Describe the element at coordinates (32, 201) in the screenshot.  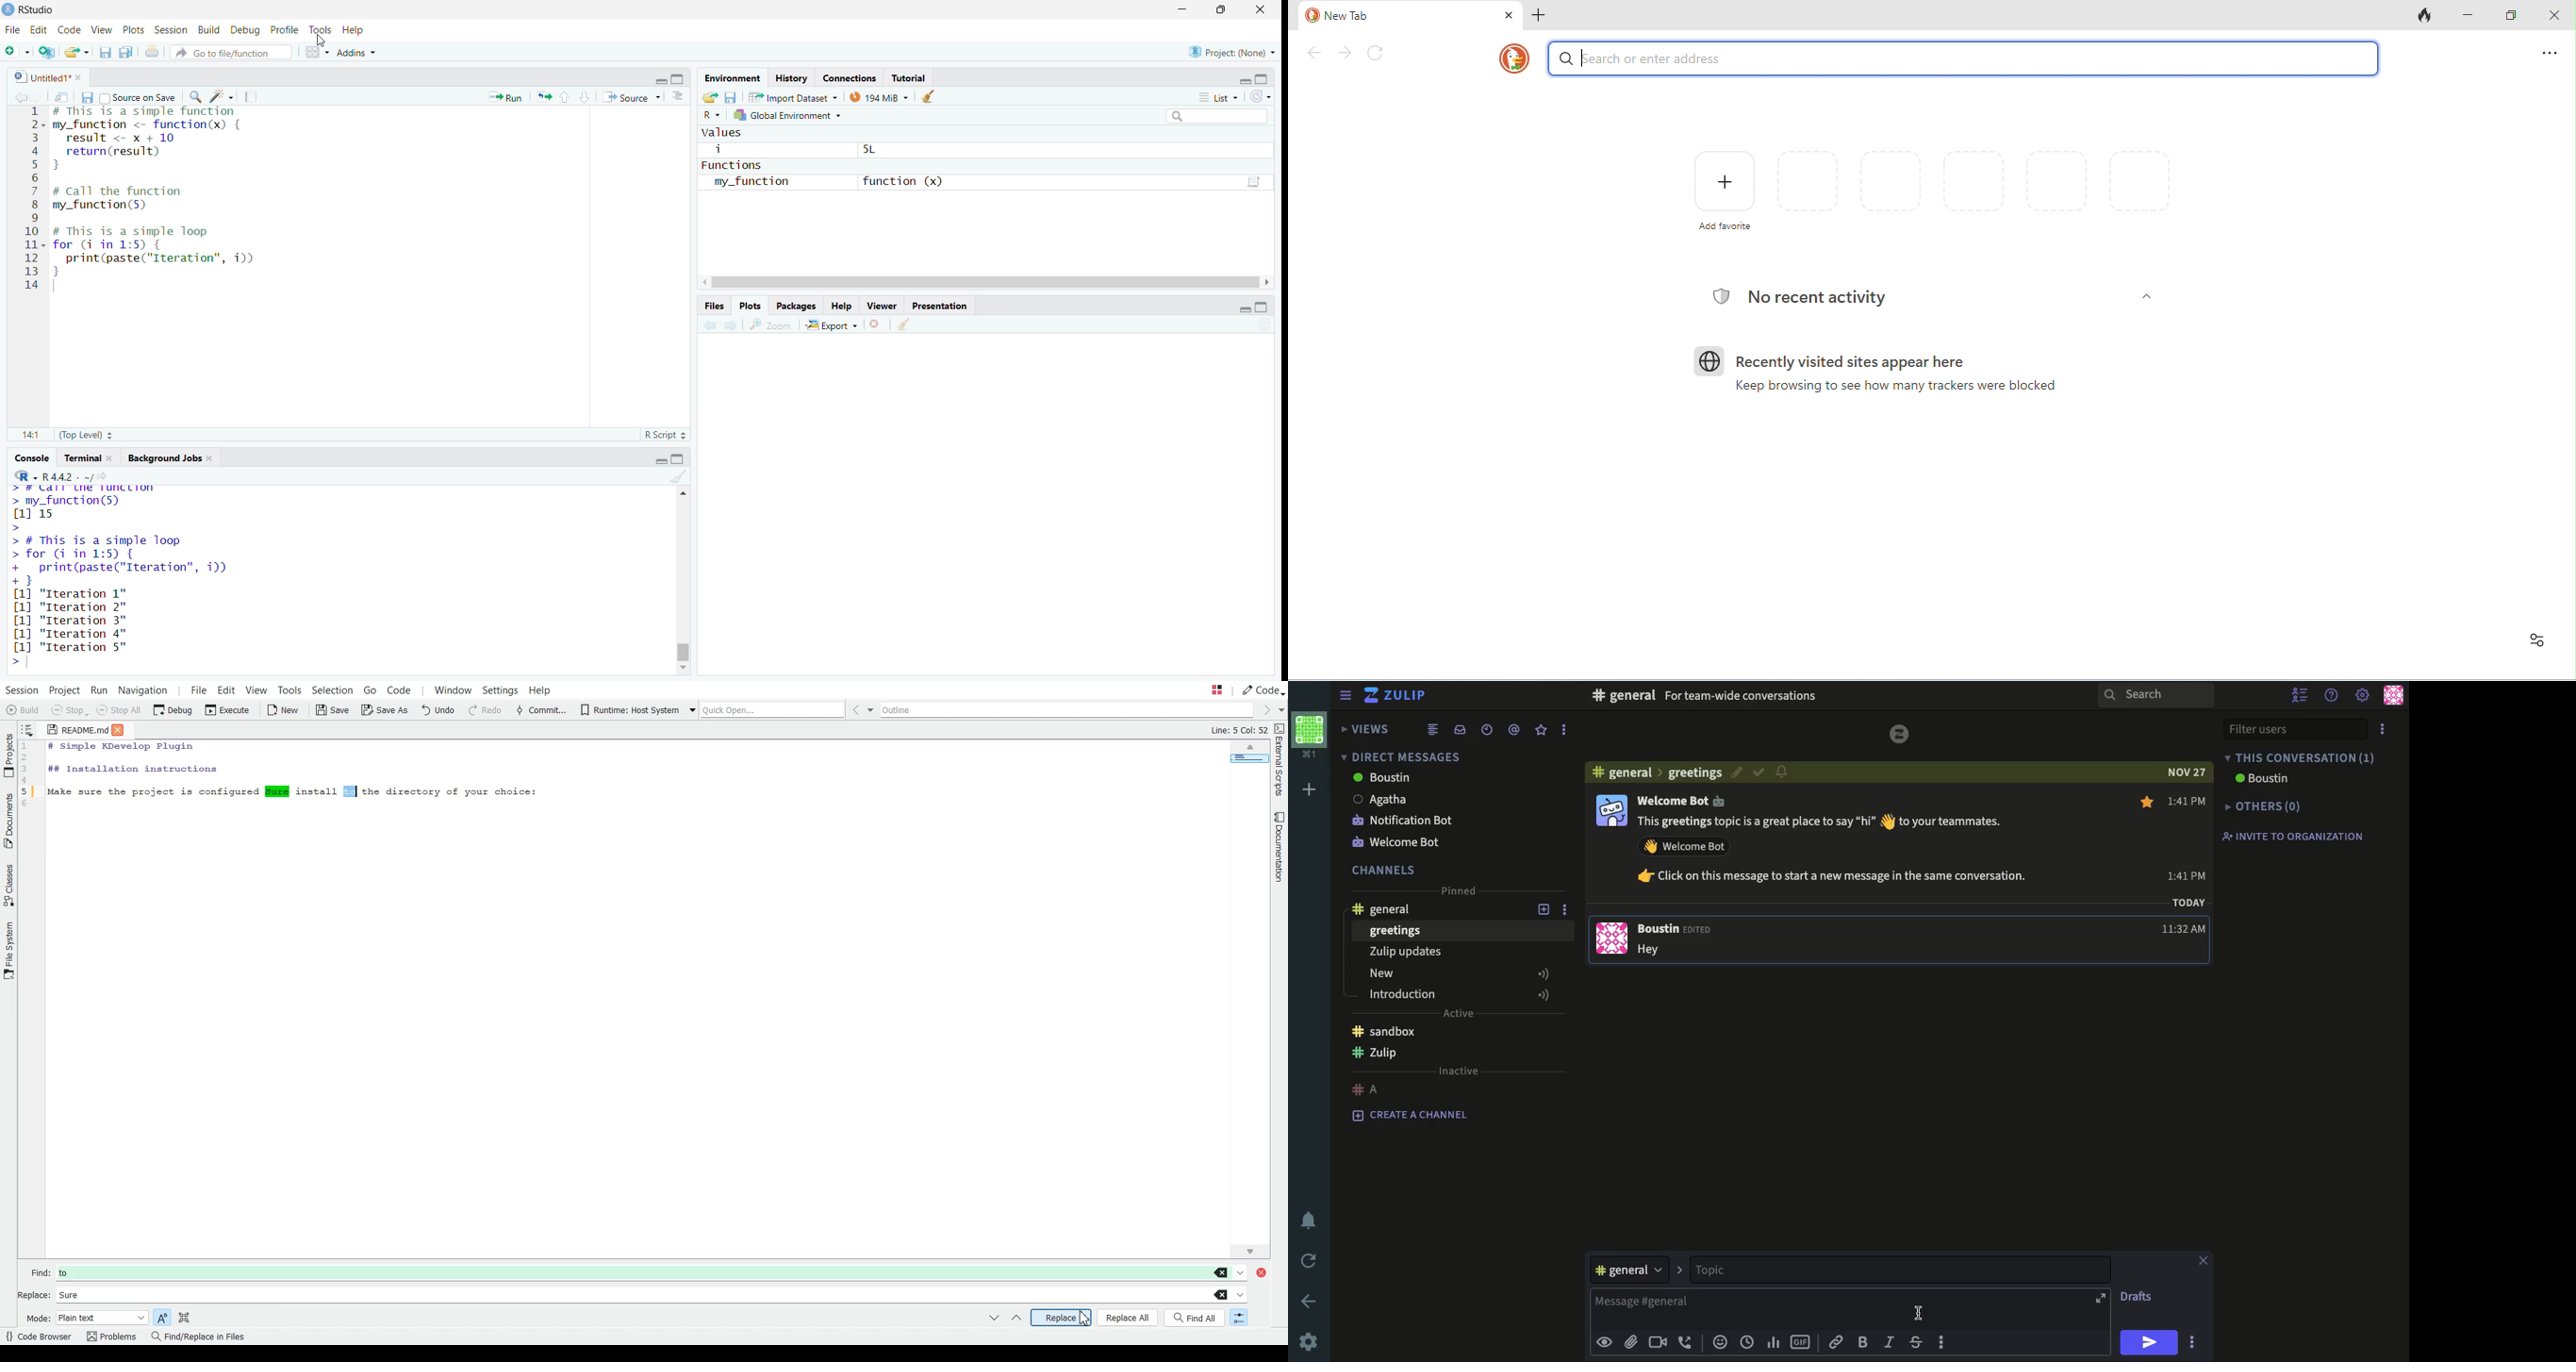
I see `serial numbers` at that location.